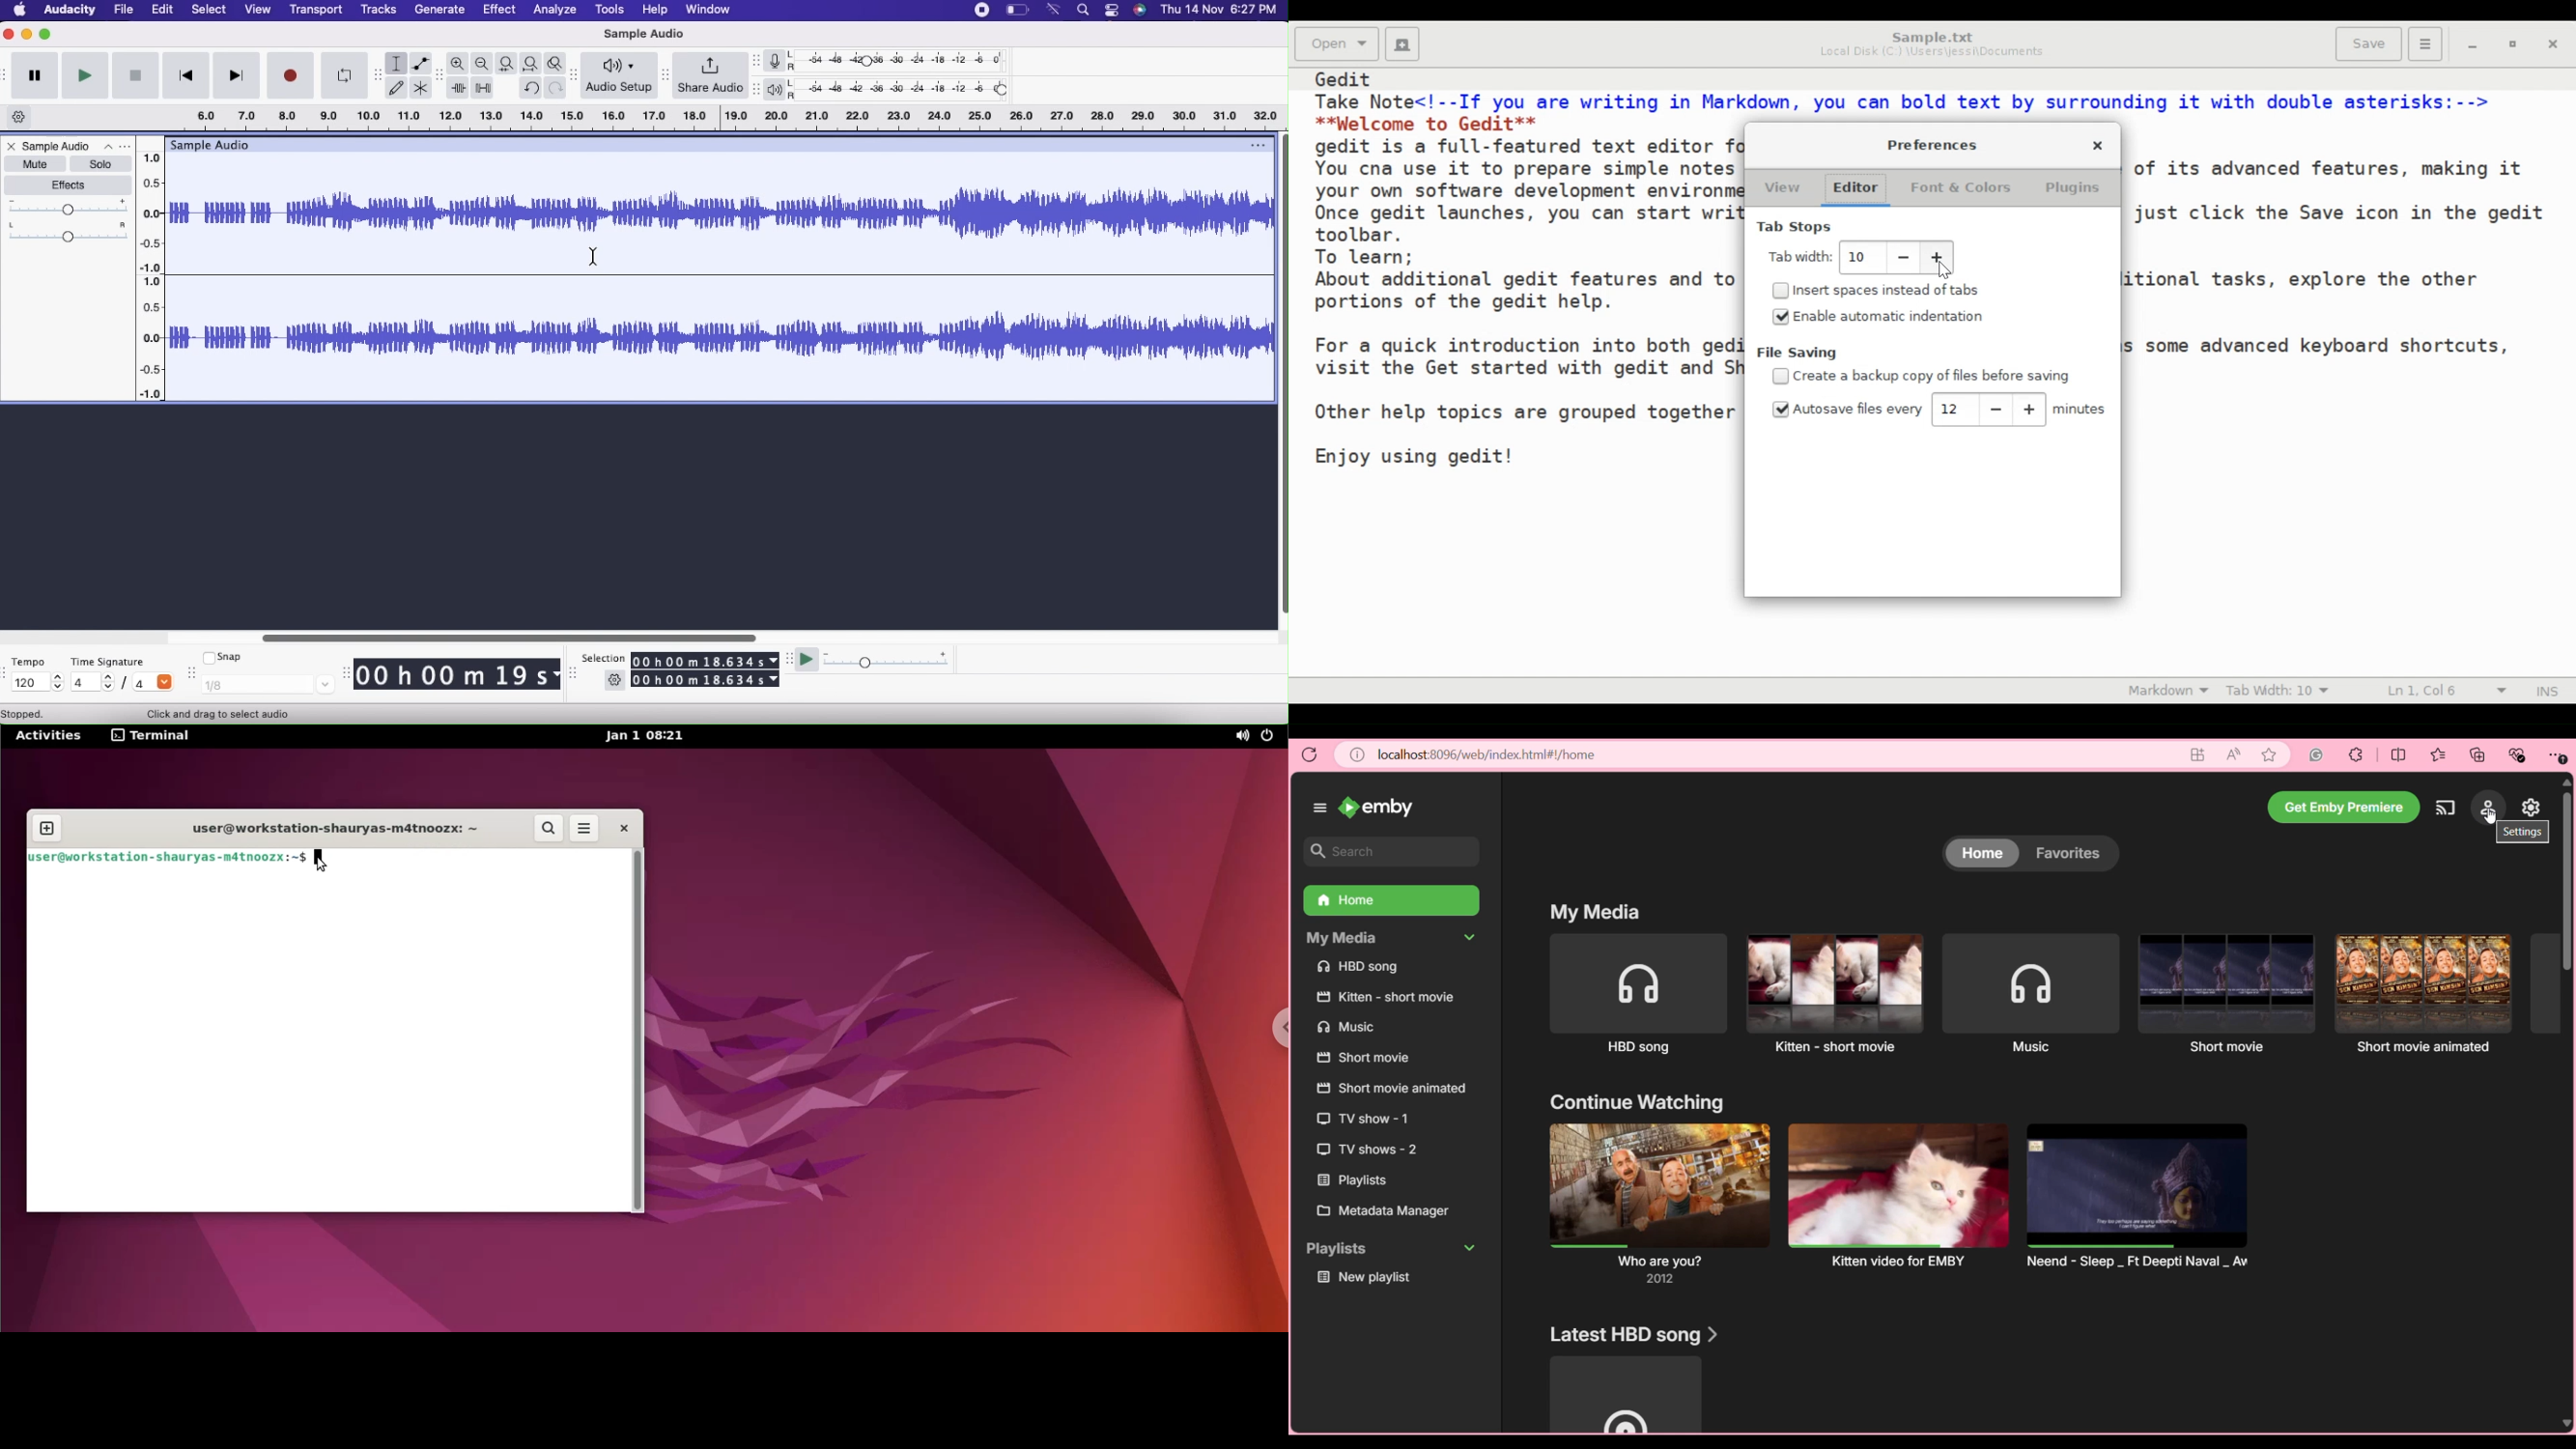 The width and height of the screenshot is (2576, 1456). What do you see at coordinates (1983, 853) in the screenshot?
I see `Home` at bounding box center [1983, 853].